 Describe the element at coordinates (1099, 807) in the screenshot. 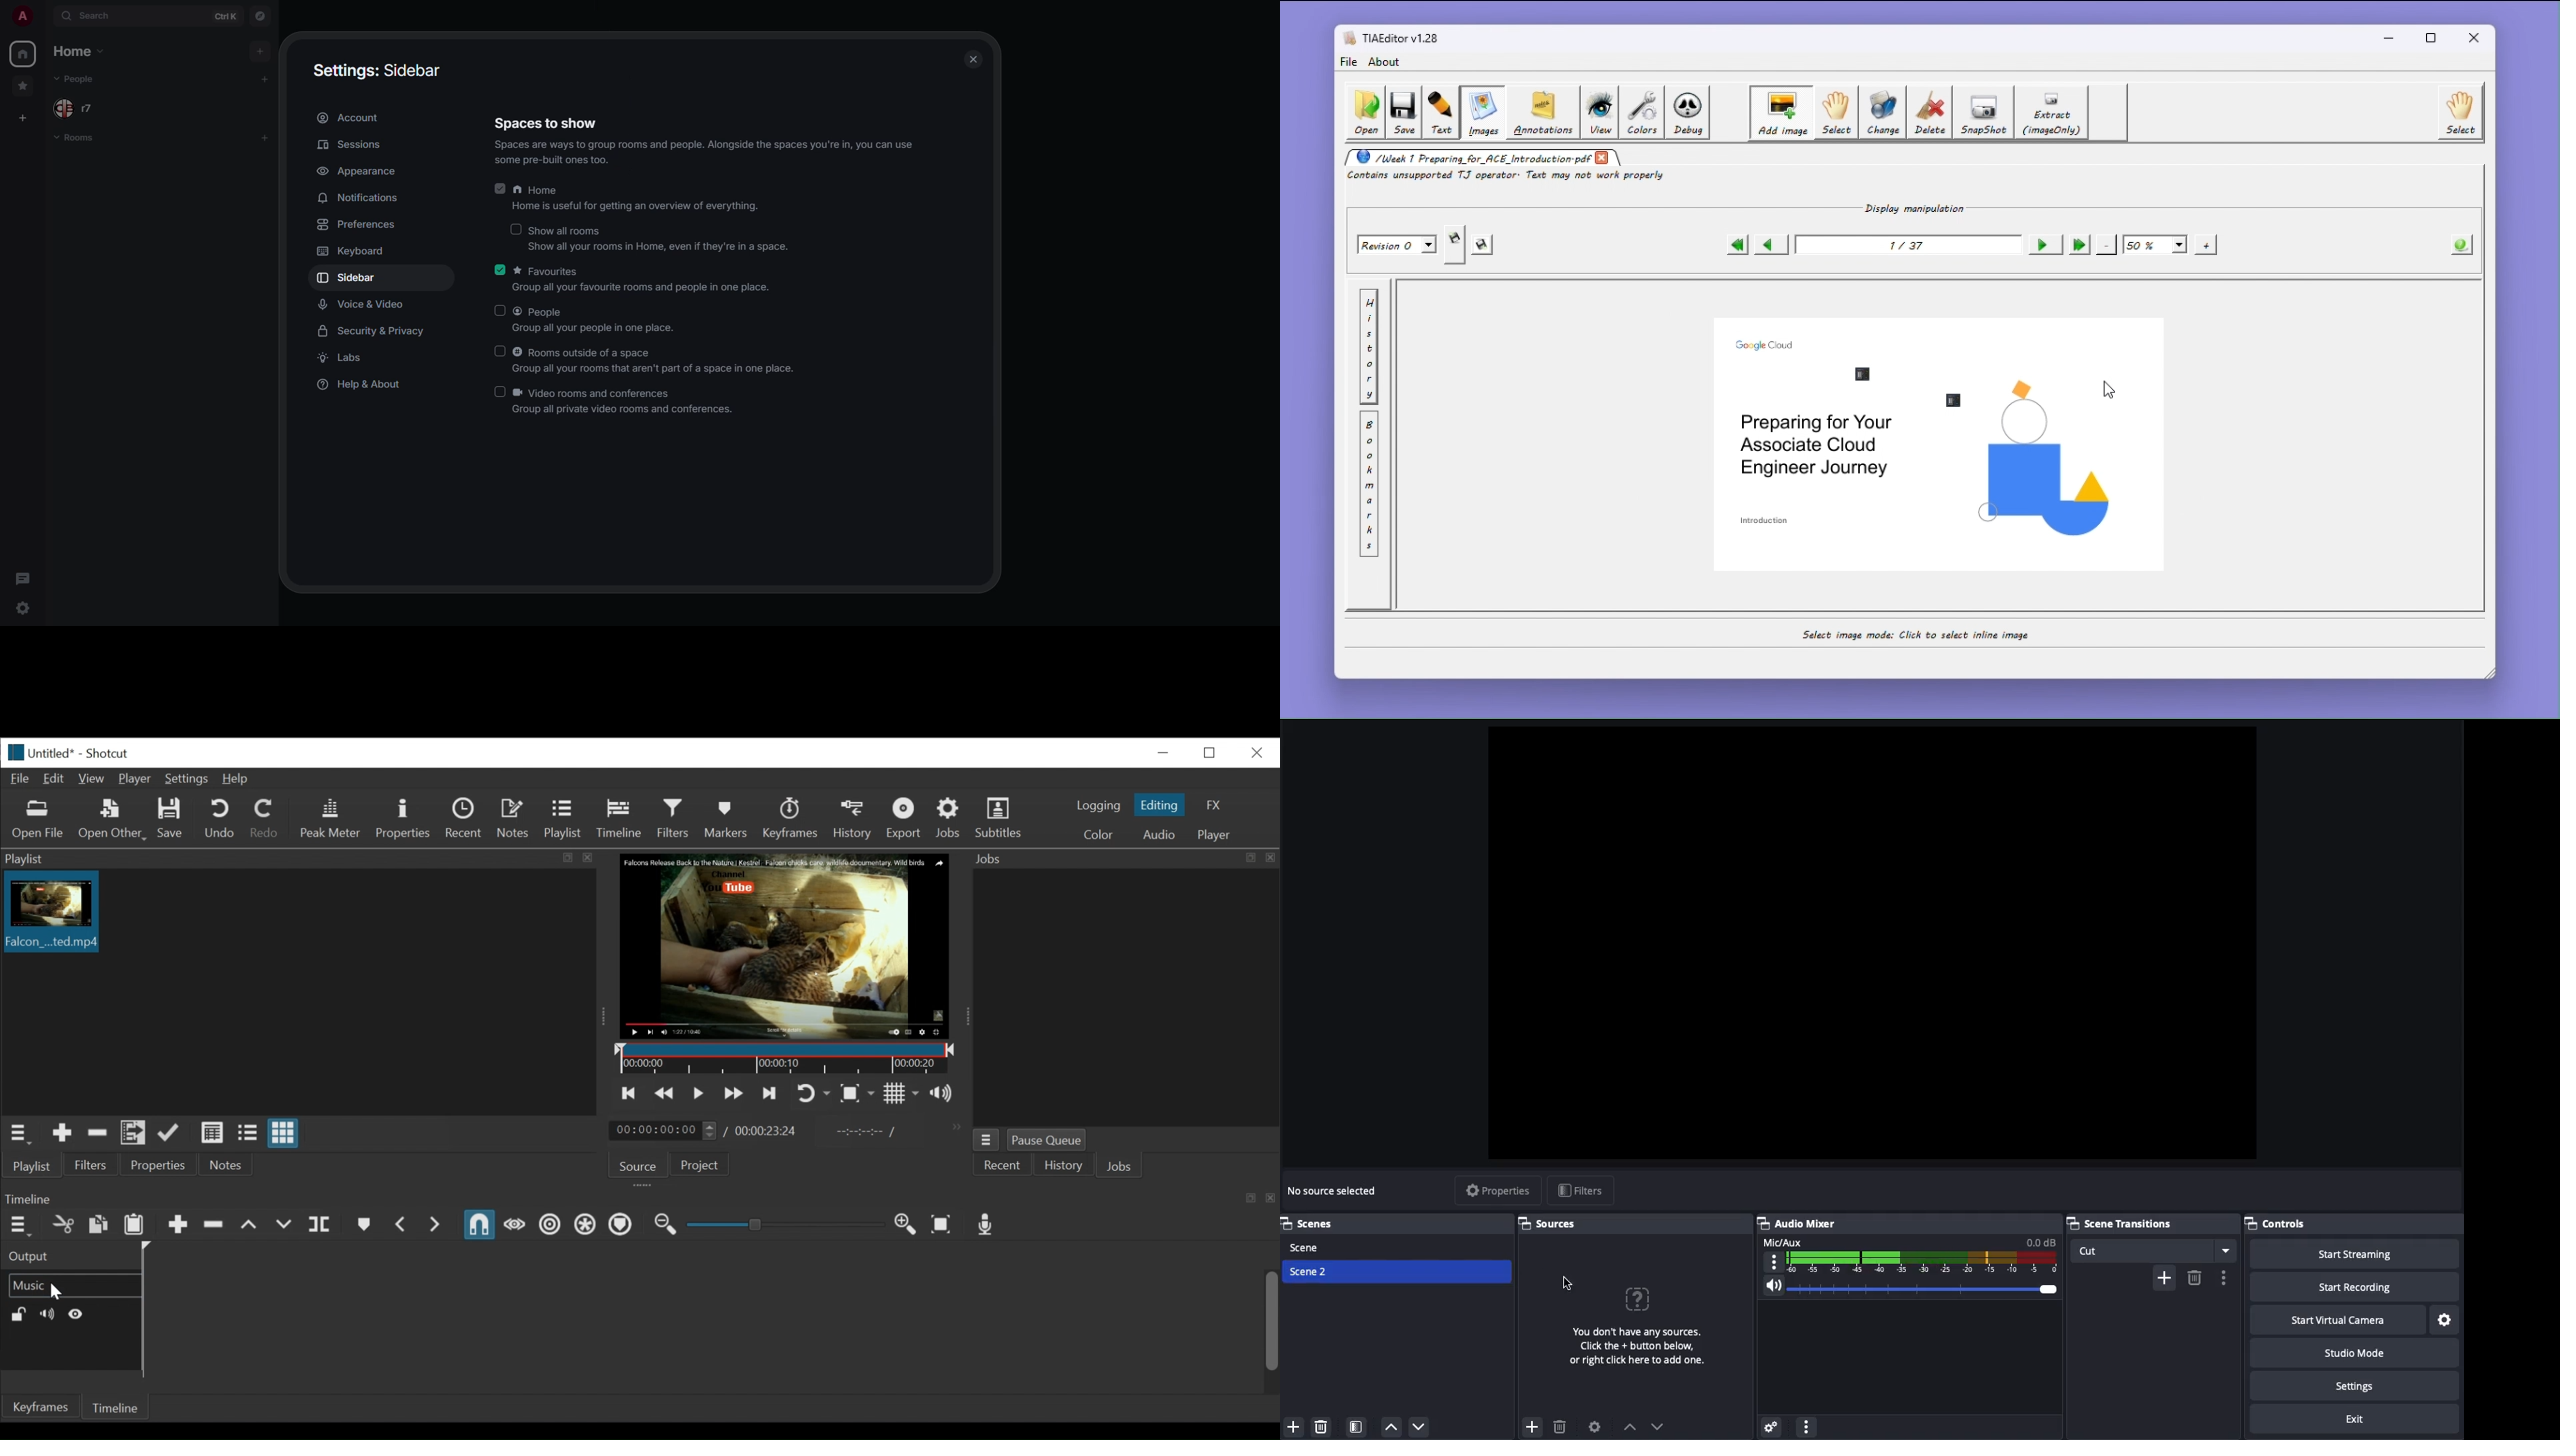

I see `logging` at that location.